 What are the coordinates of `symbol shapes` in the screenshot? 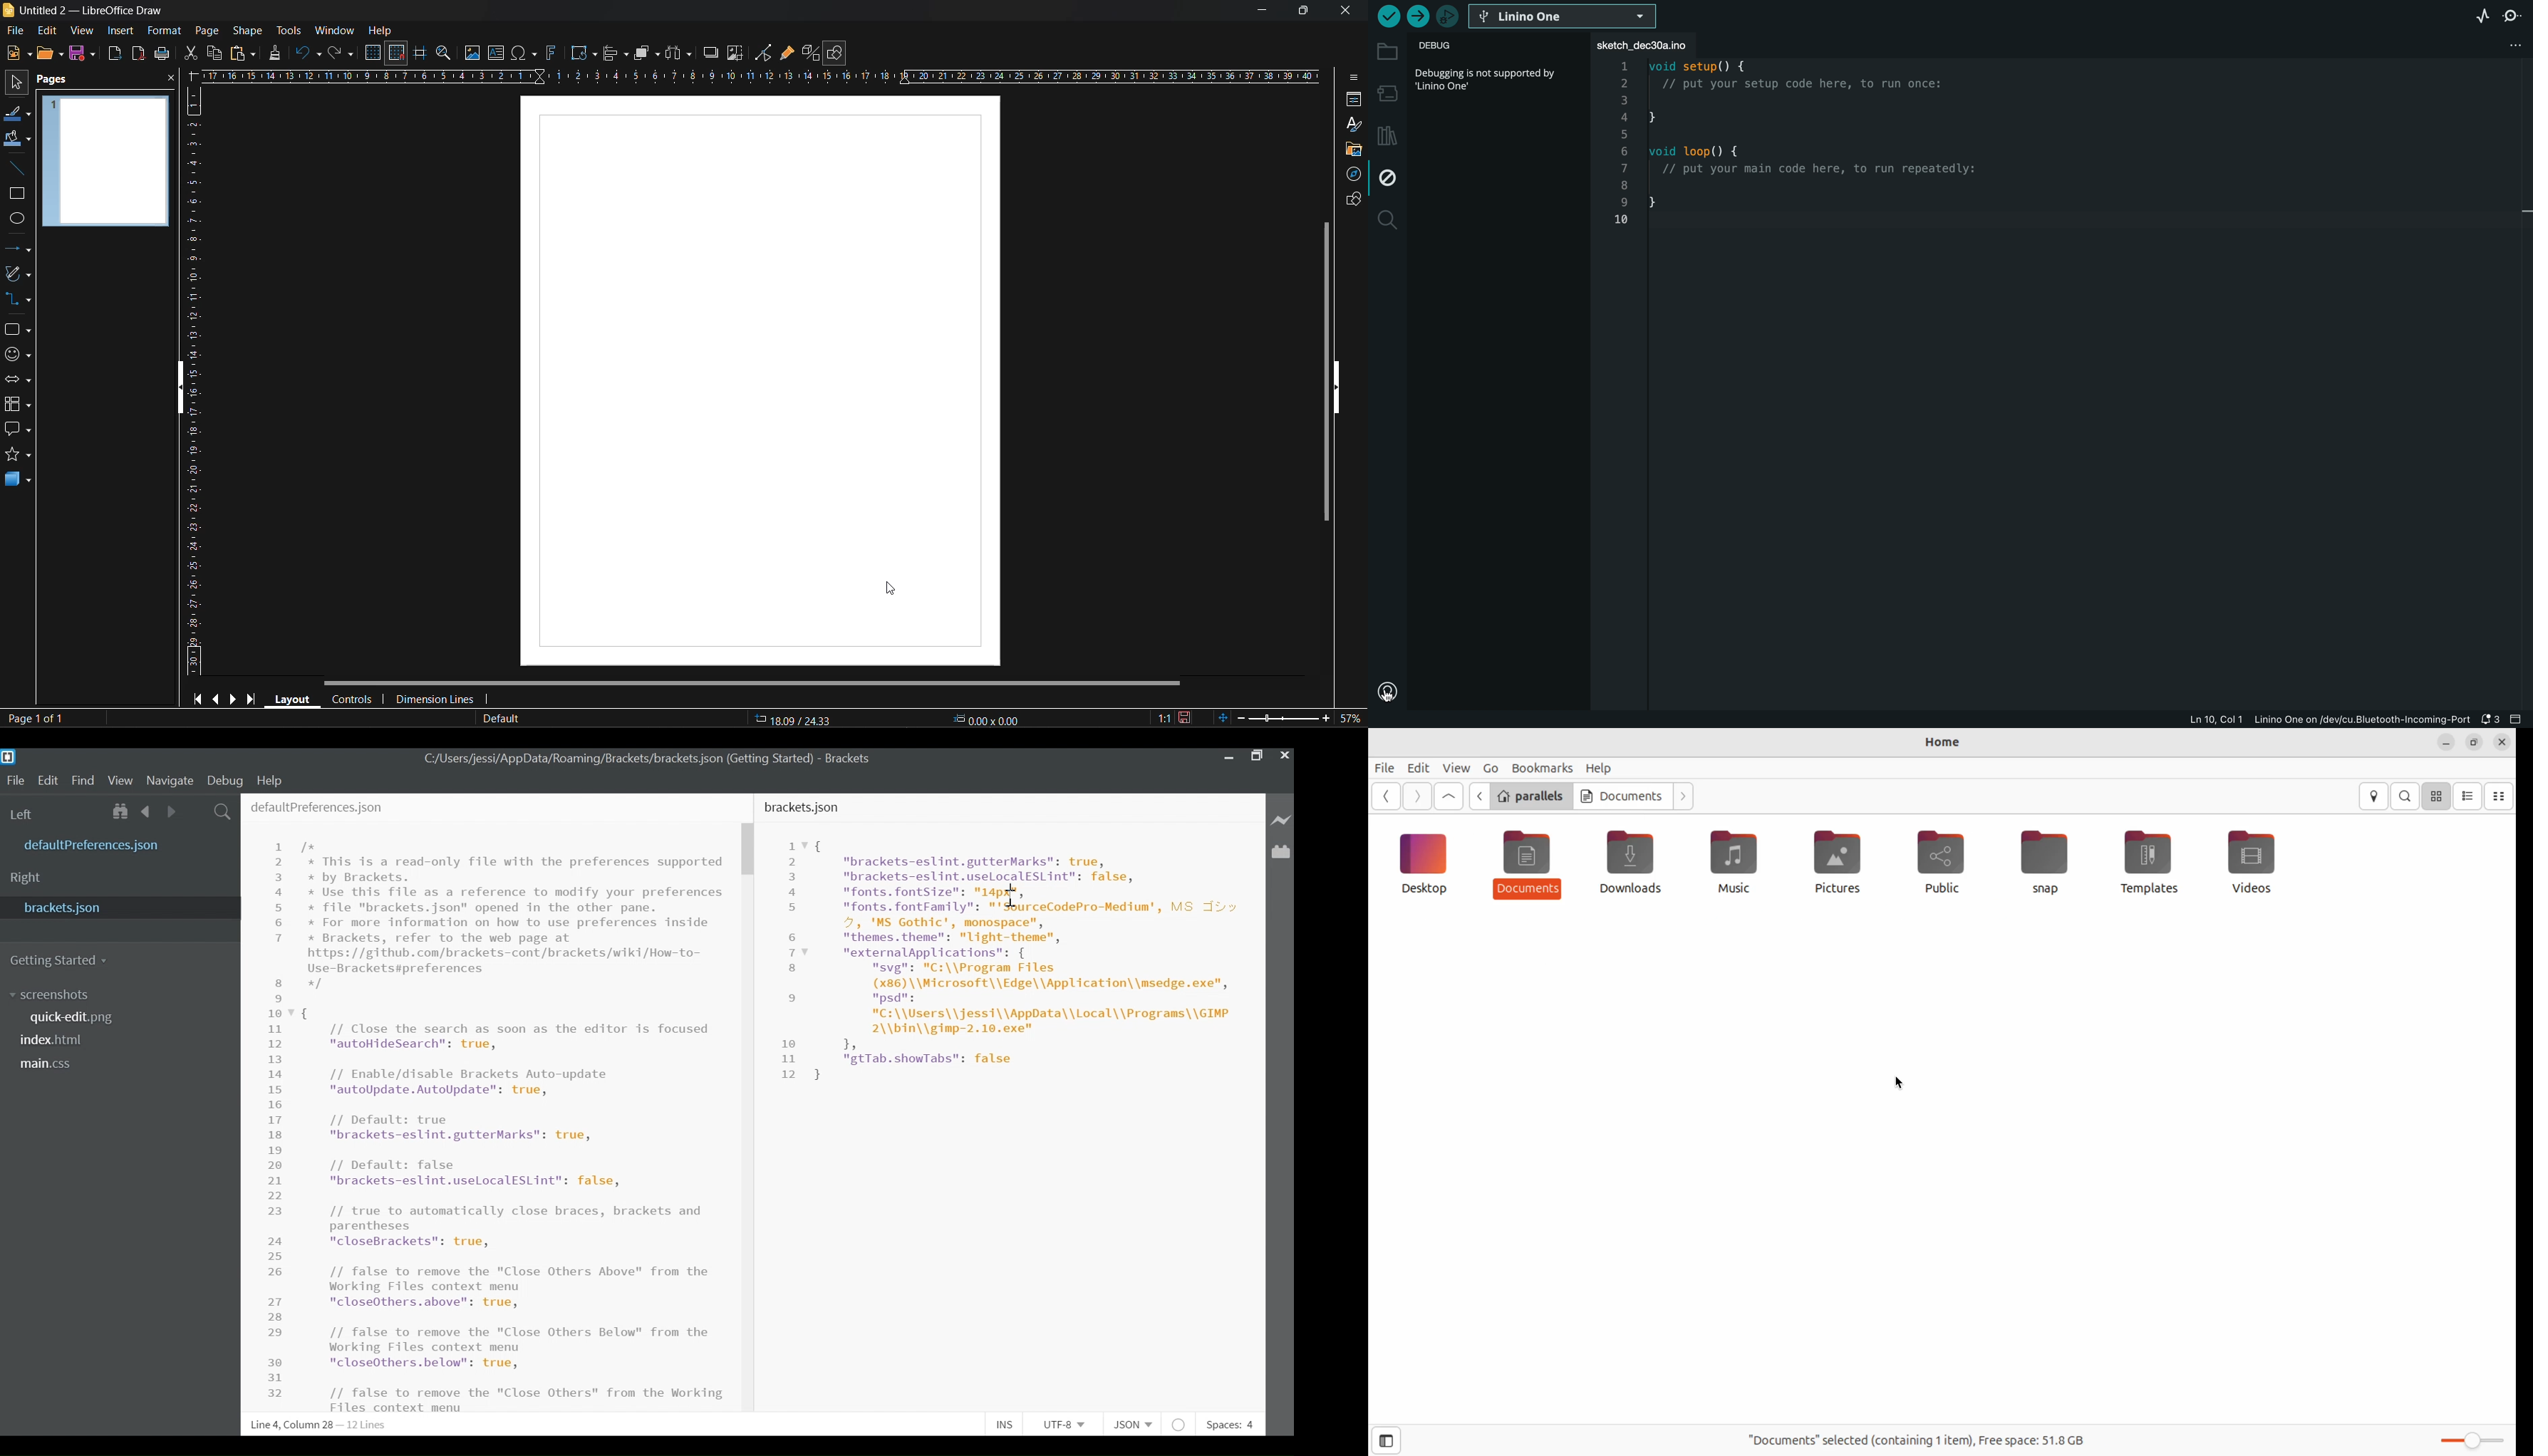 It's located at (20, 356).